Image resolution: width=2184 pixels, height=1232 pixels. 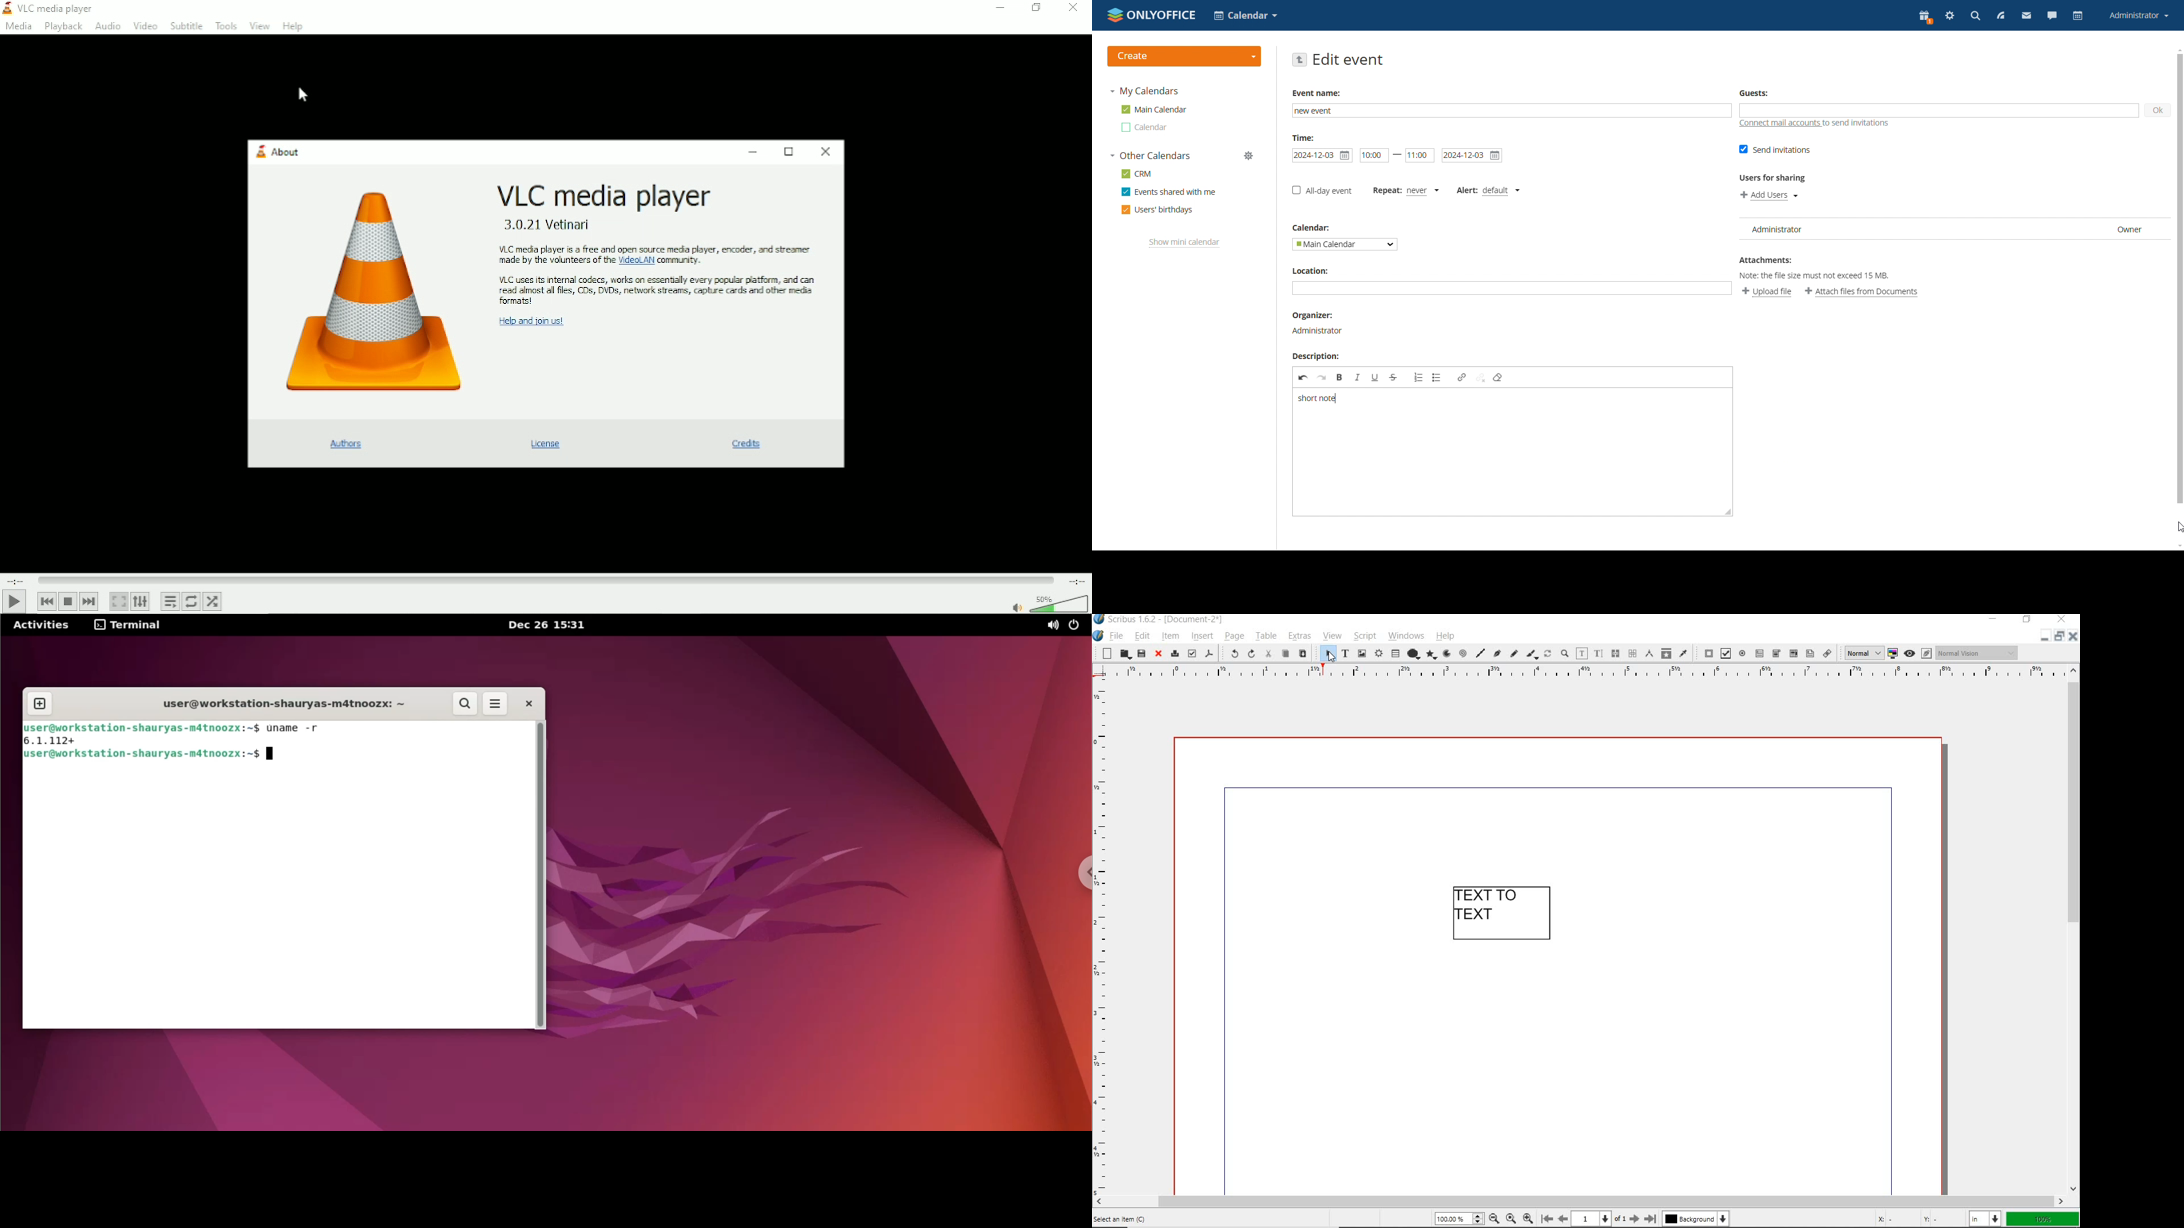 What do you see at coordinates (1742, 653) in the screenshot?
I see `pdf radio button` at bounding box center [1742, 653].